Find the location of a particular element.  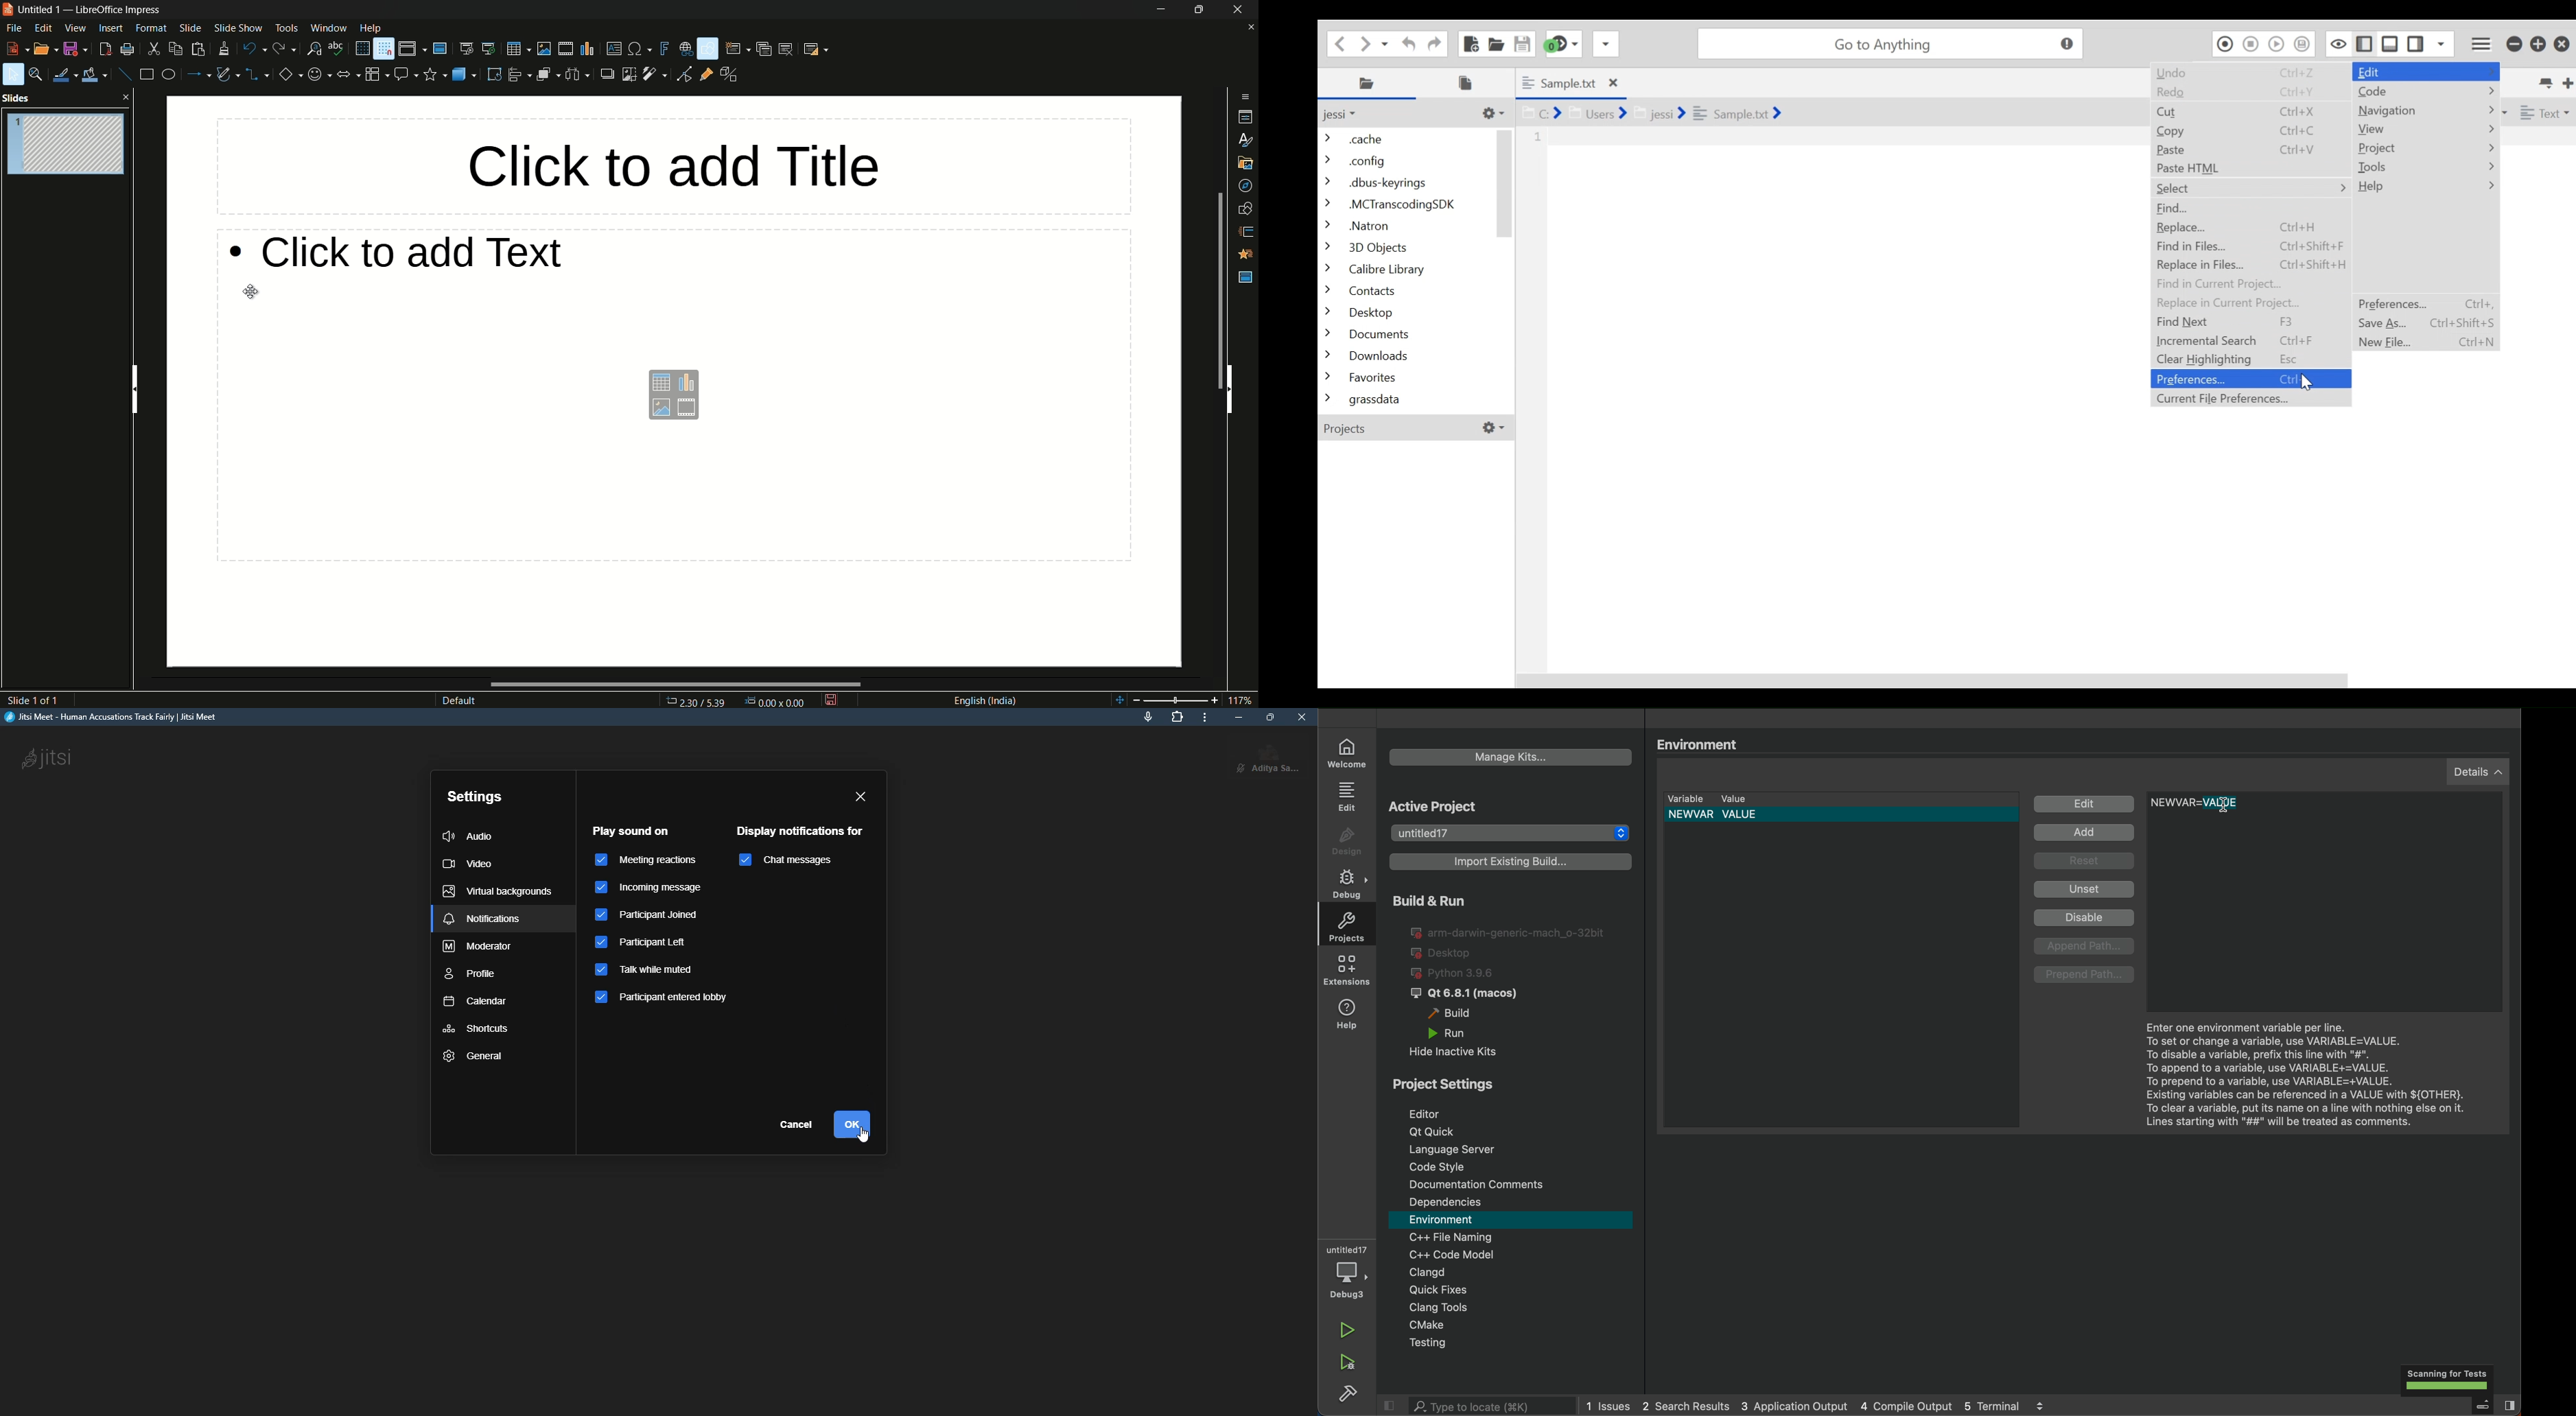

slide layout is located at coordinates (817, 49).